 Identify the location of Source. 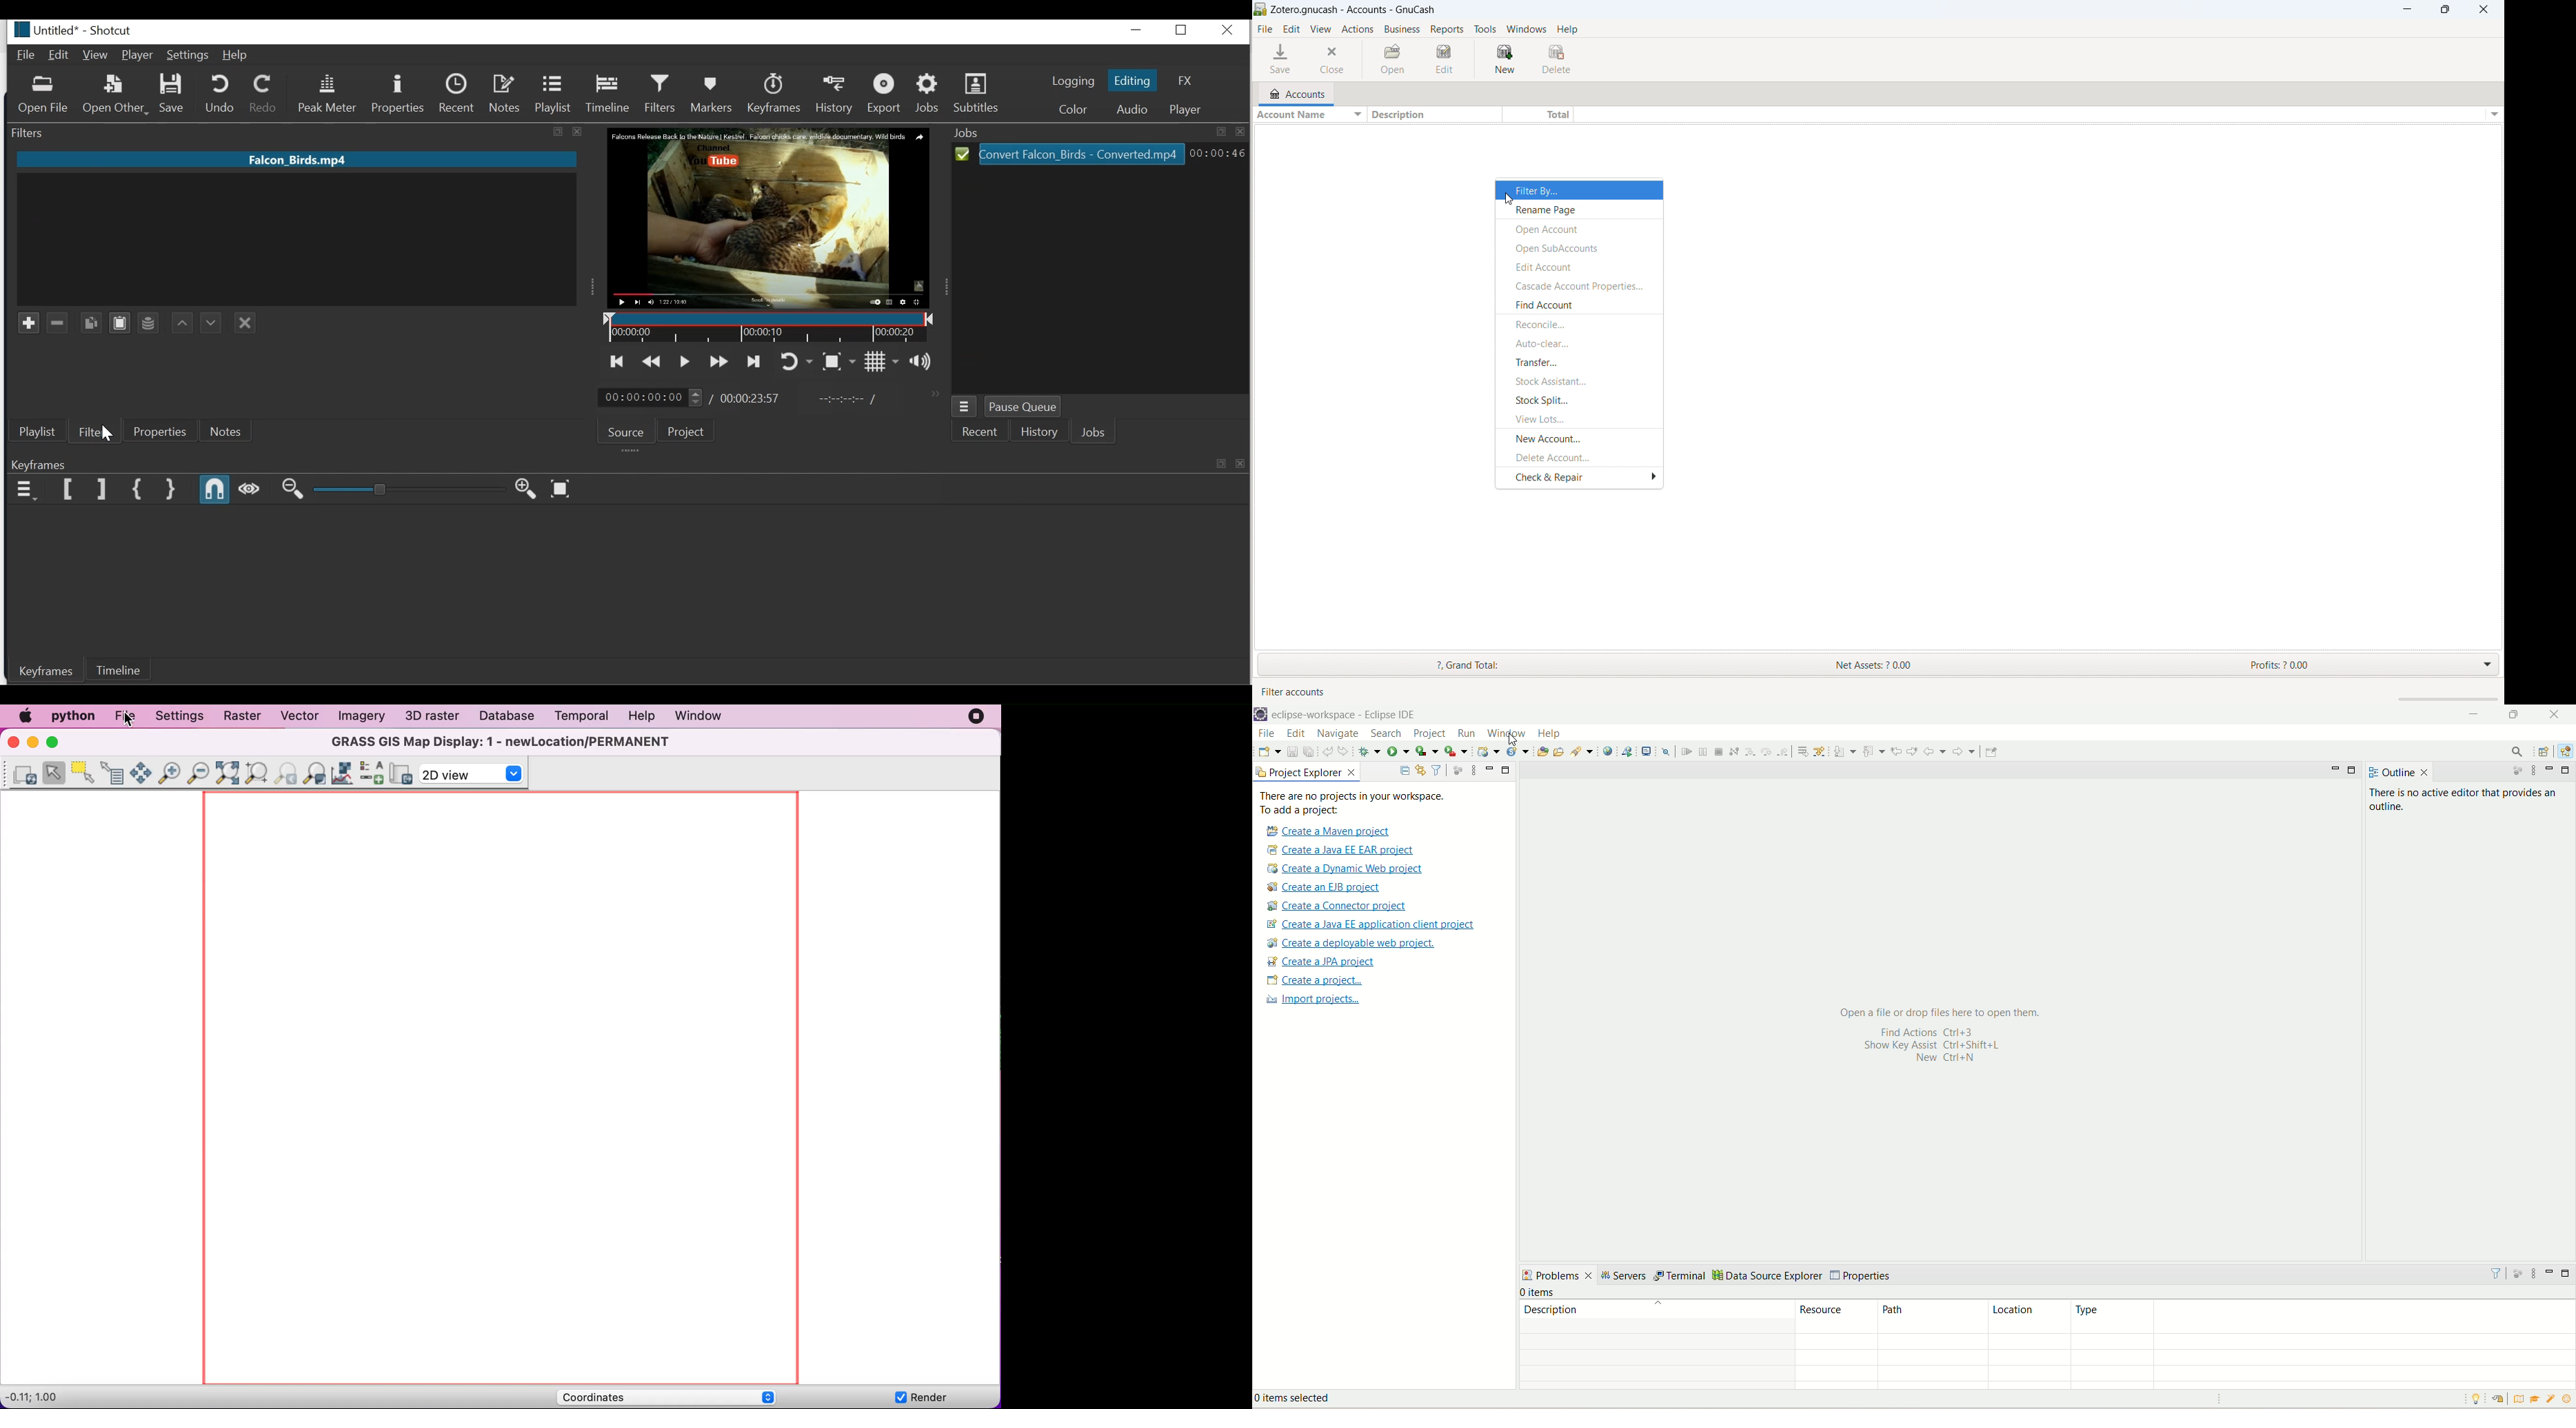
(628, 431).